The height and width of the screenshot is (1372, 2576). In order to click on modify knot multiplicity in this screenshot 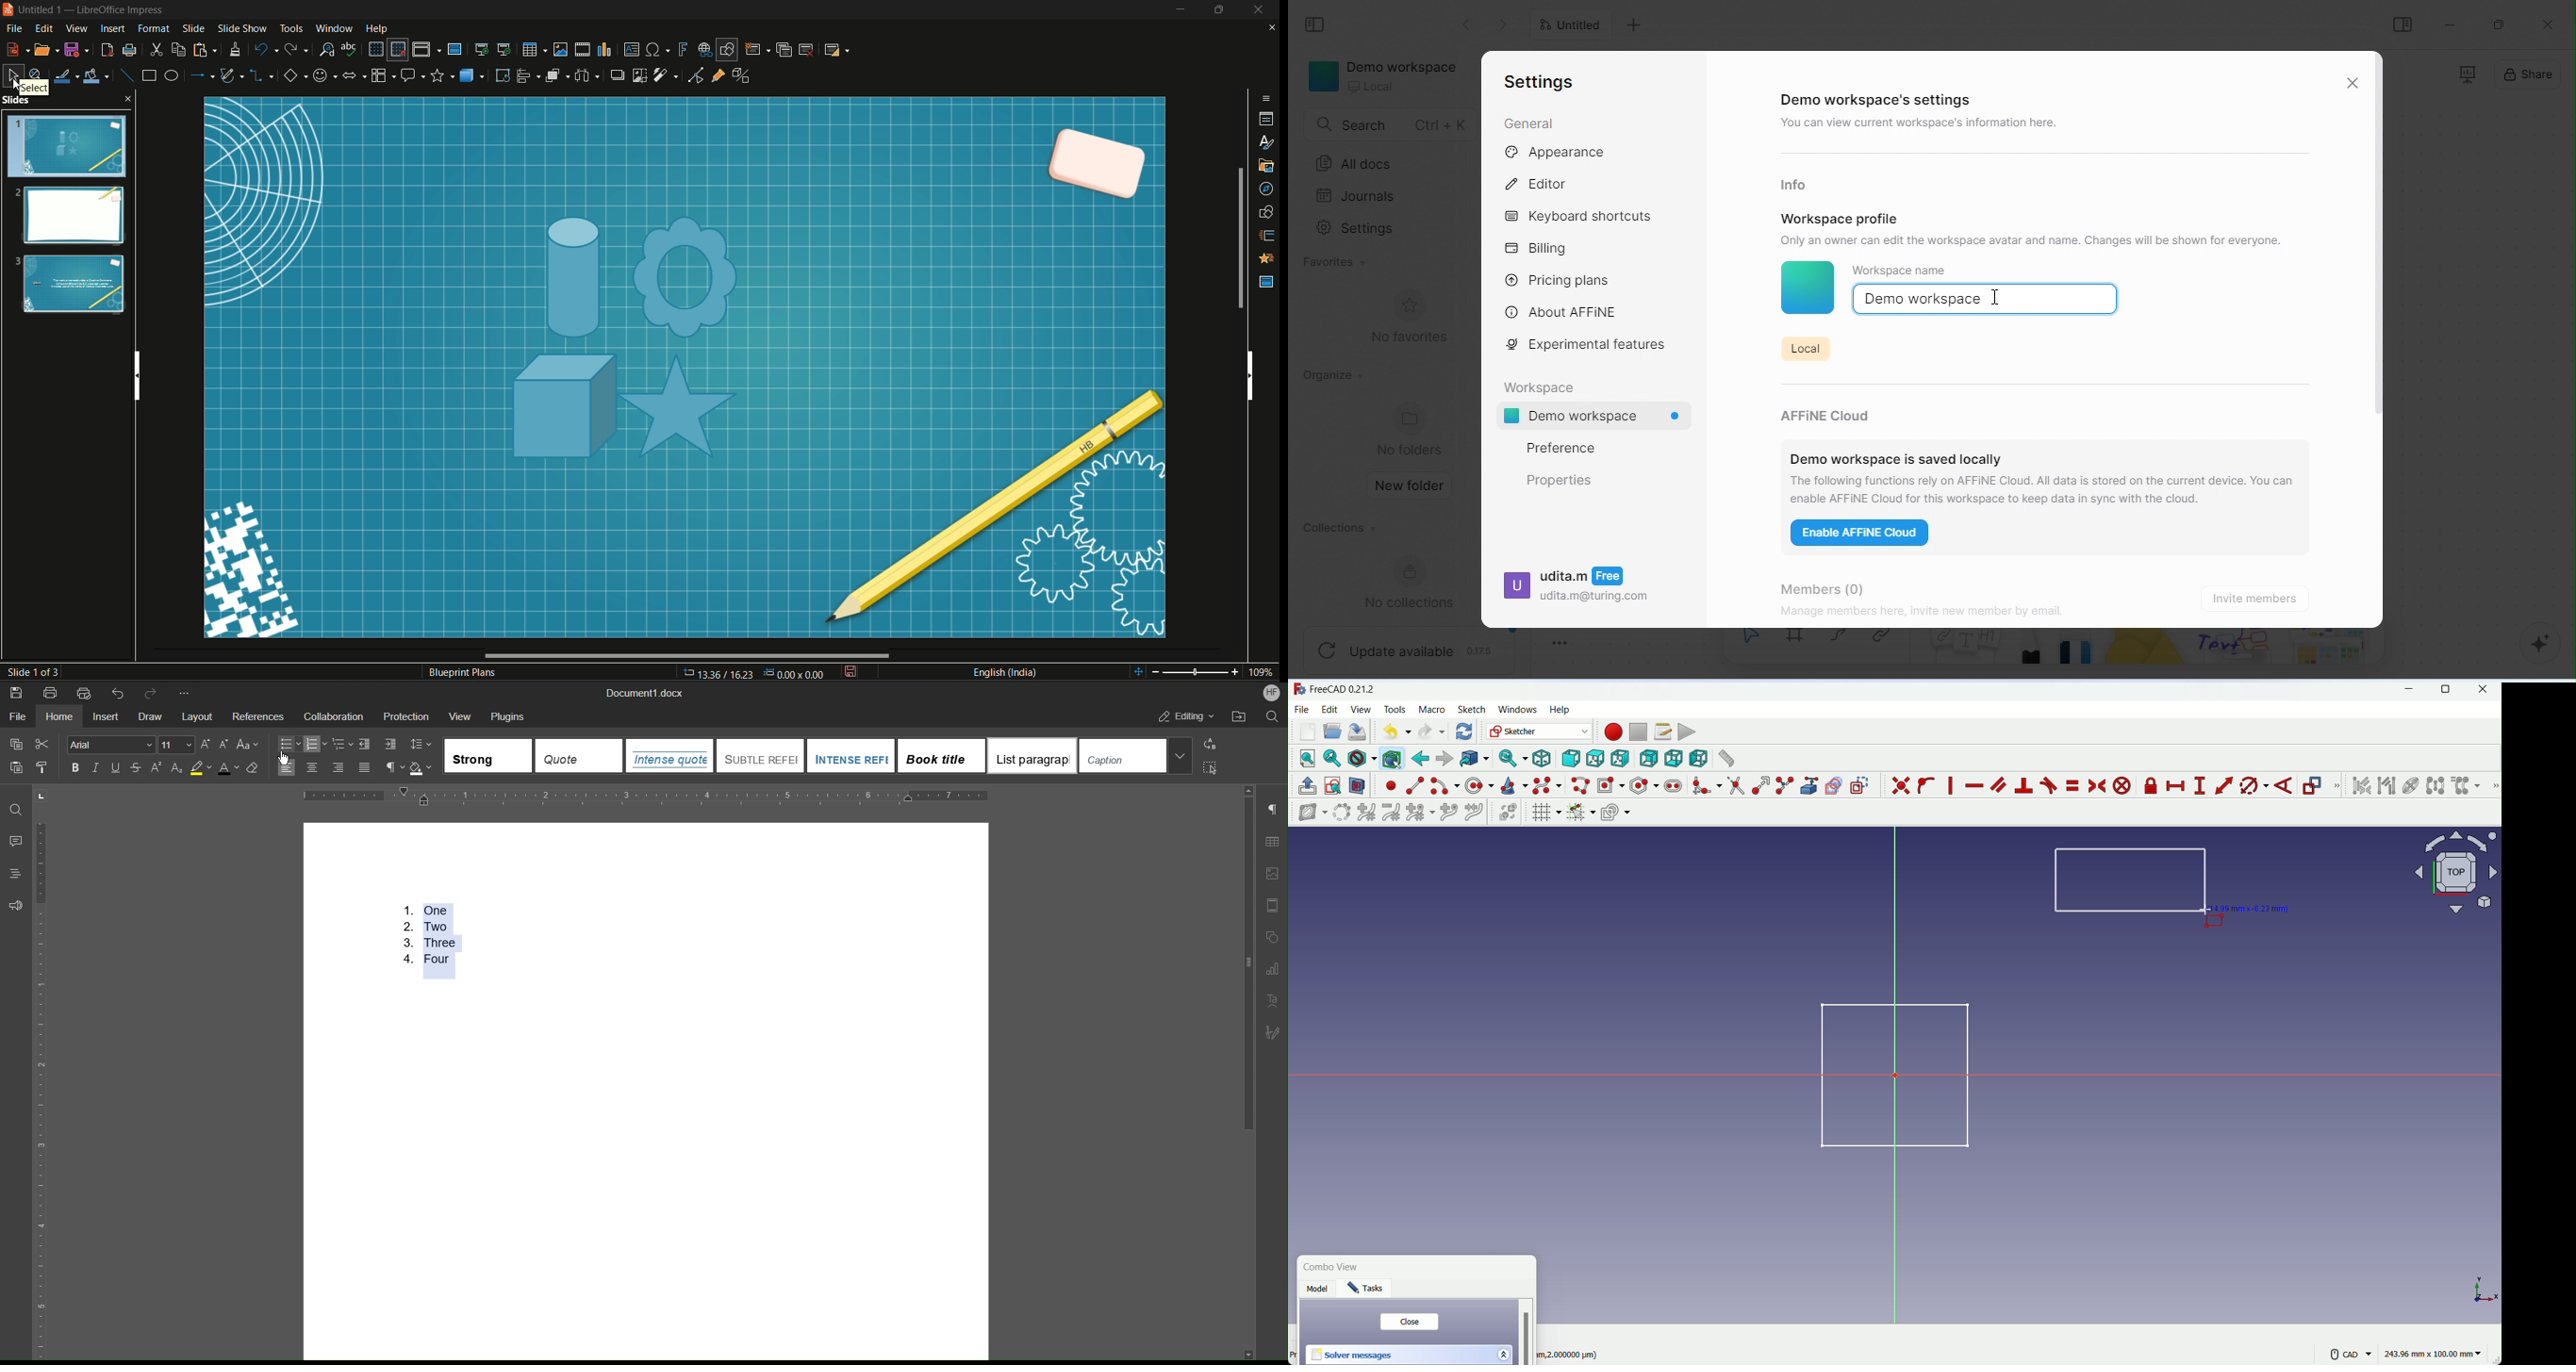, I will do `click(1419, 811)`.